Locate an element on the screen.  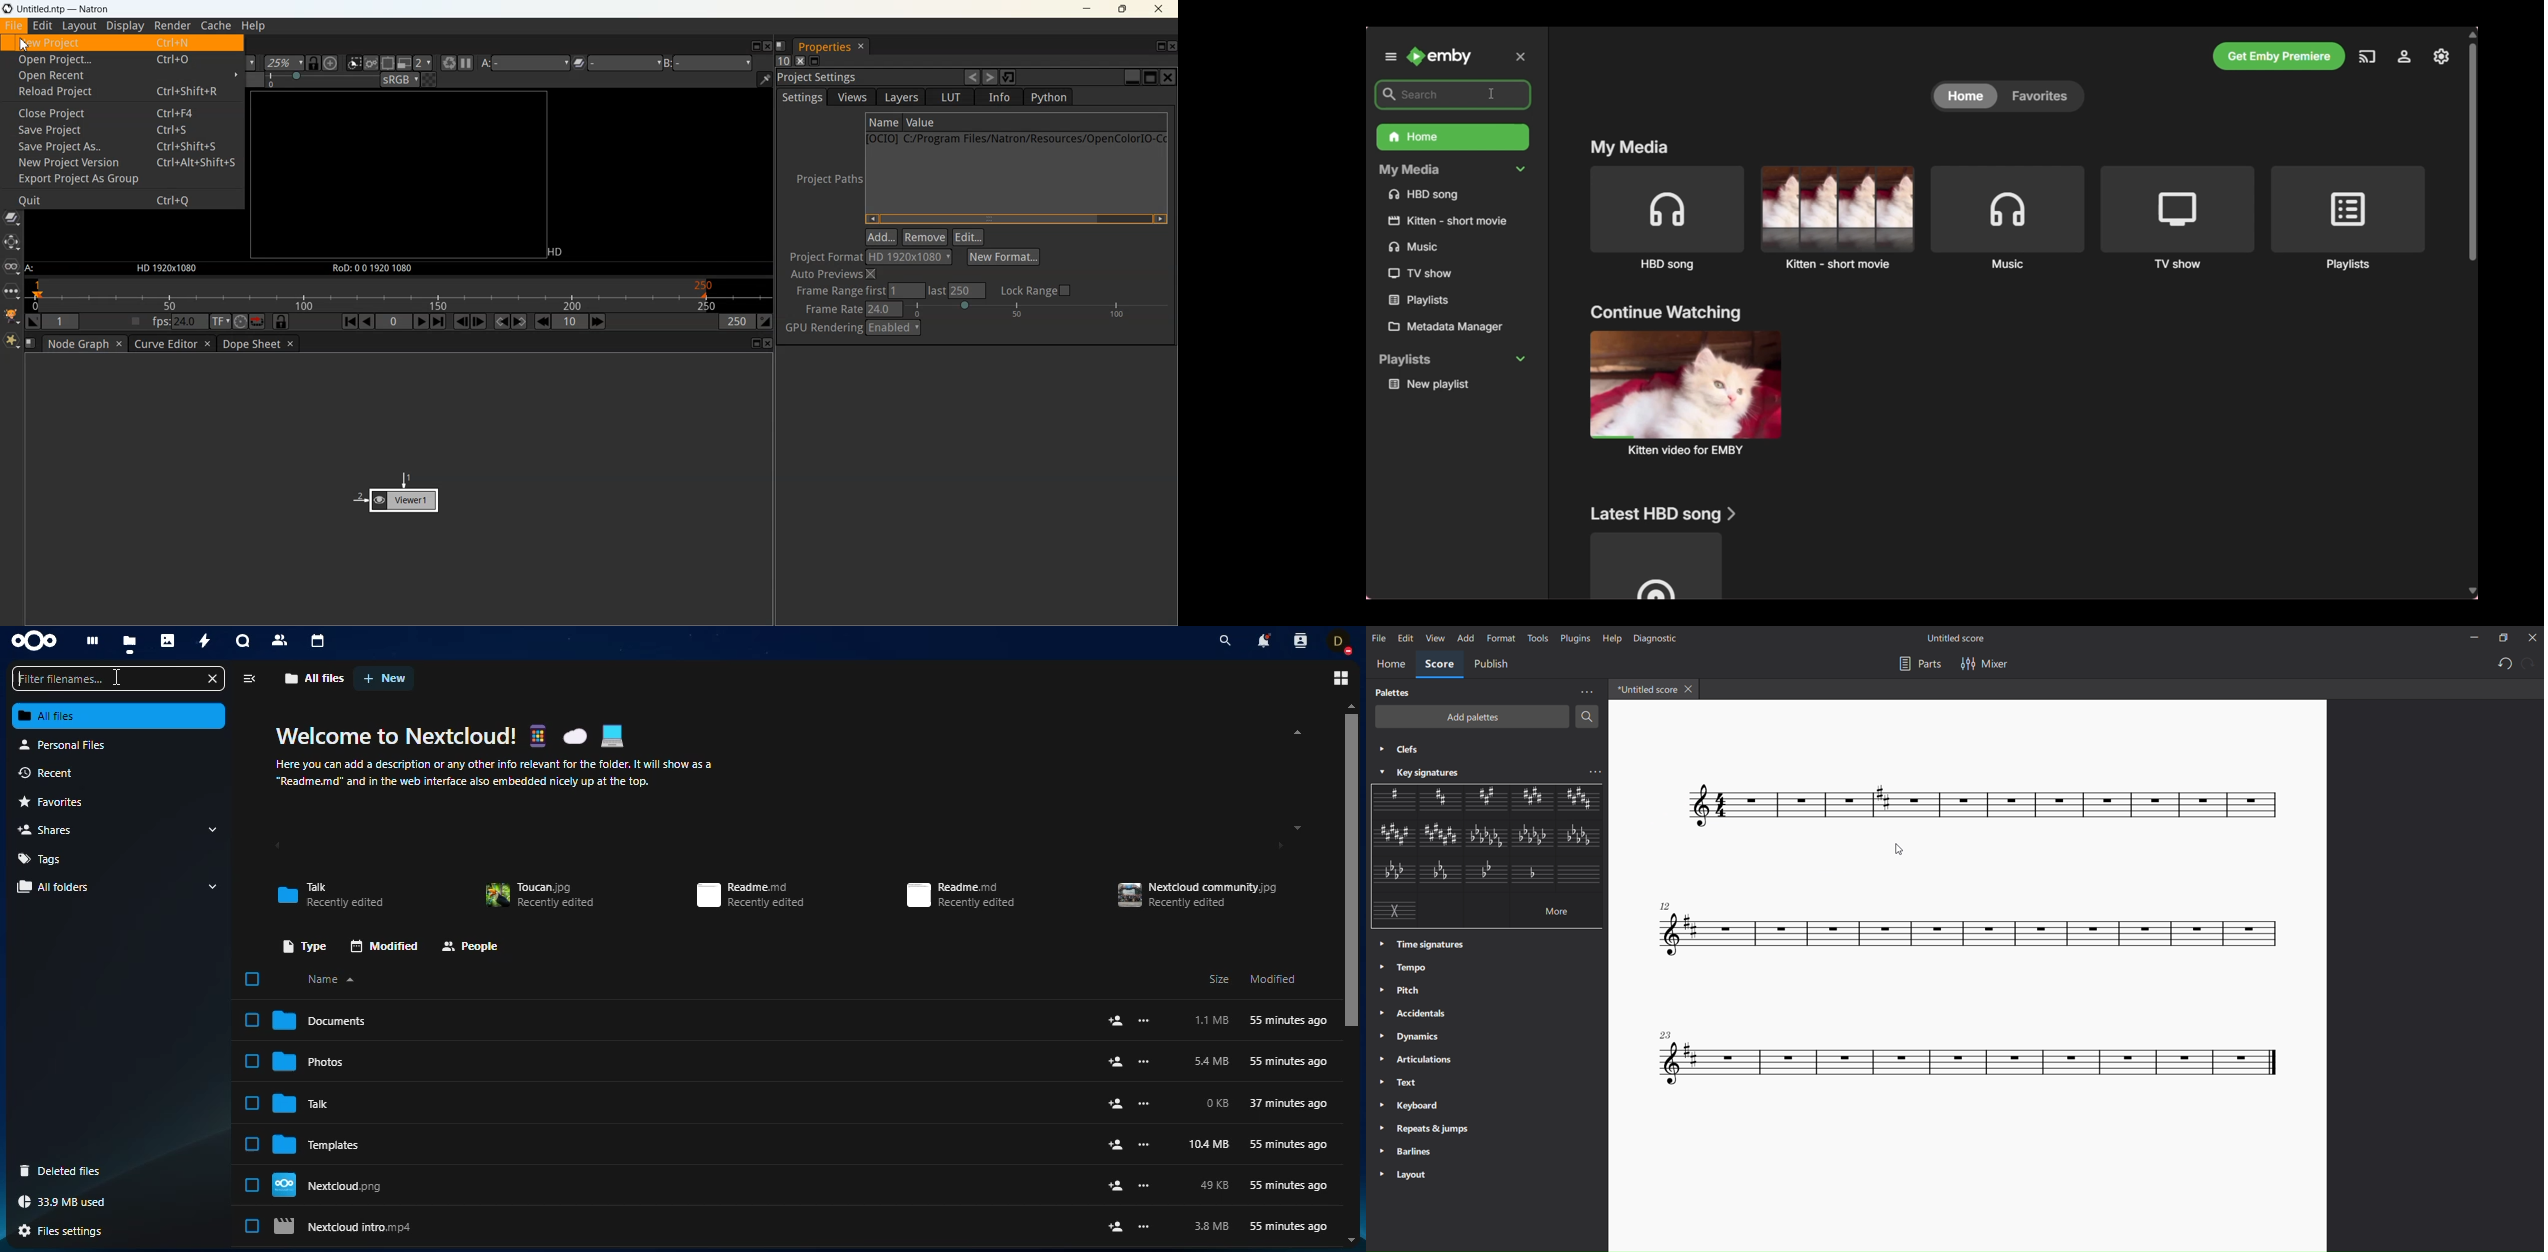
close tab is located at coordinates (1690, 690).